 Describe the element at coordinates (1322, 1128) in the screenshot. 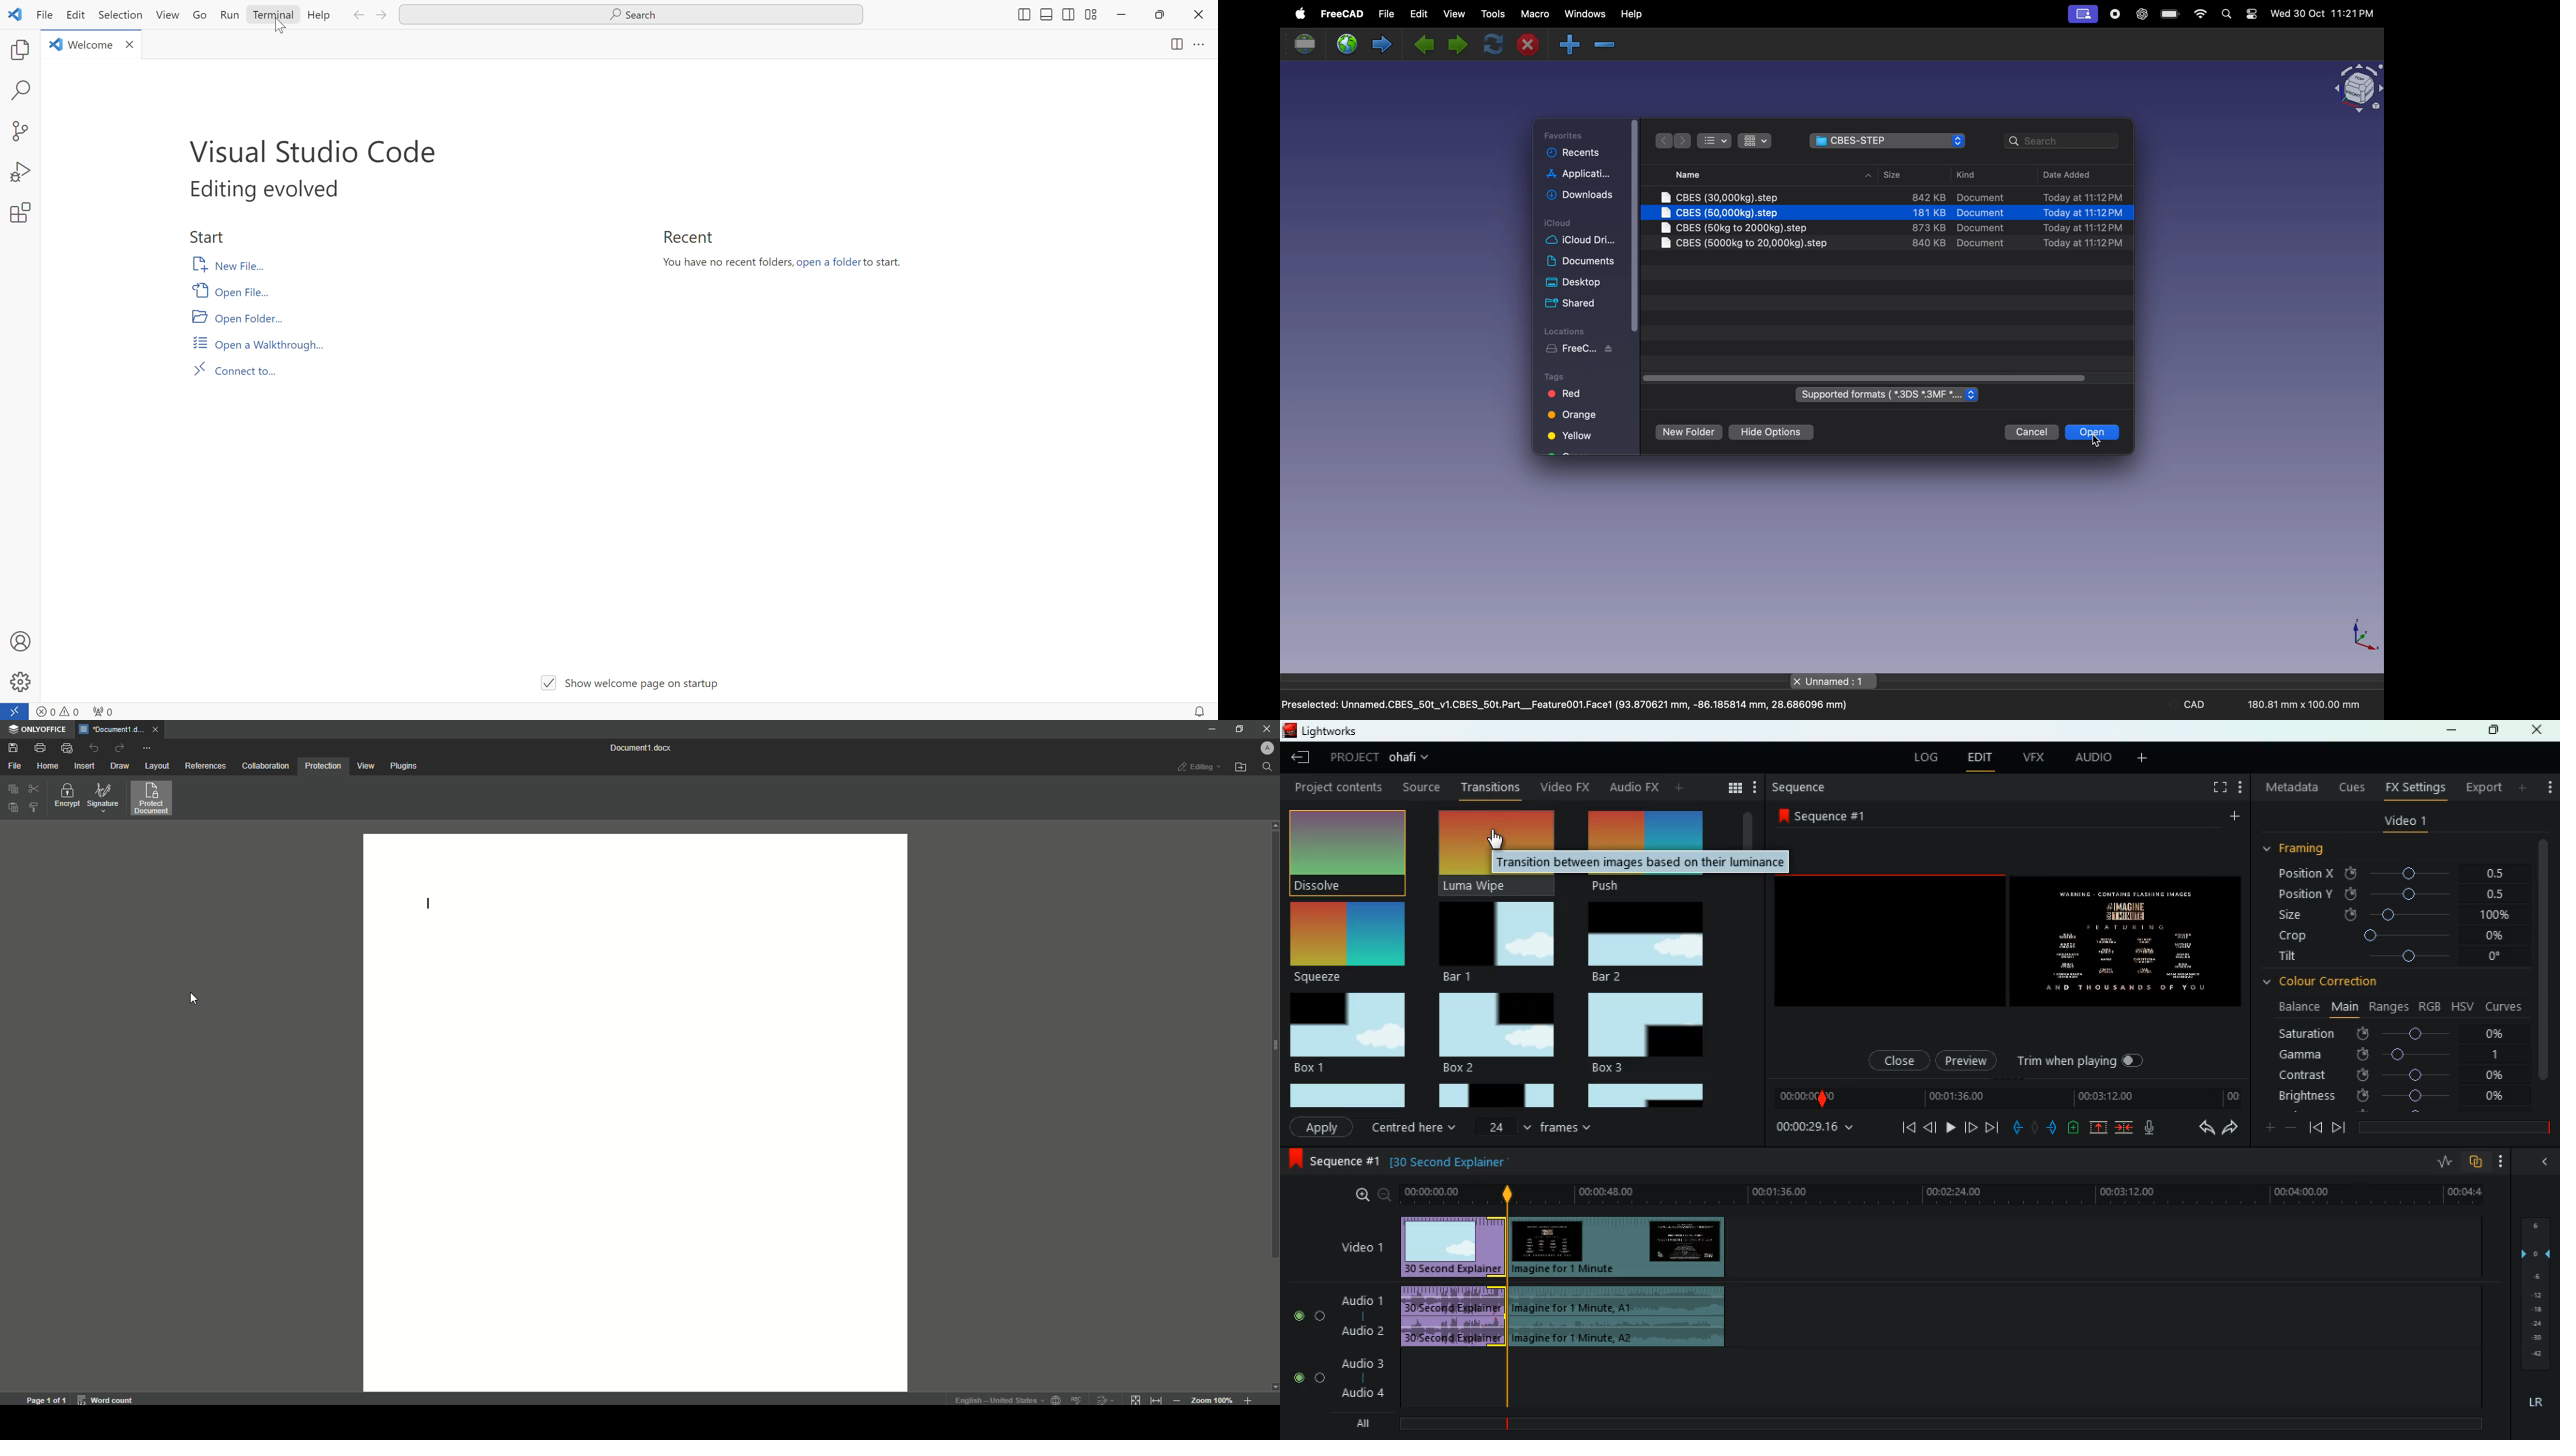

I see `Apply` at that location.